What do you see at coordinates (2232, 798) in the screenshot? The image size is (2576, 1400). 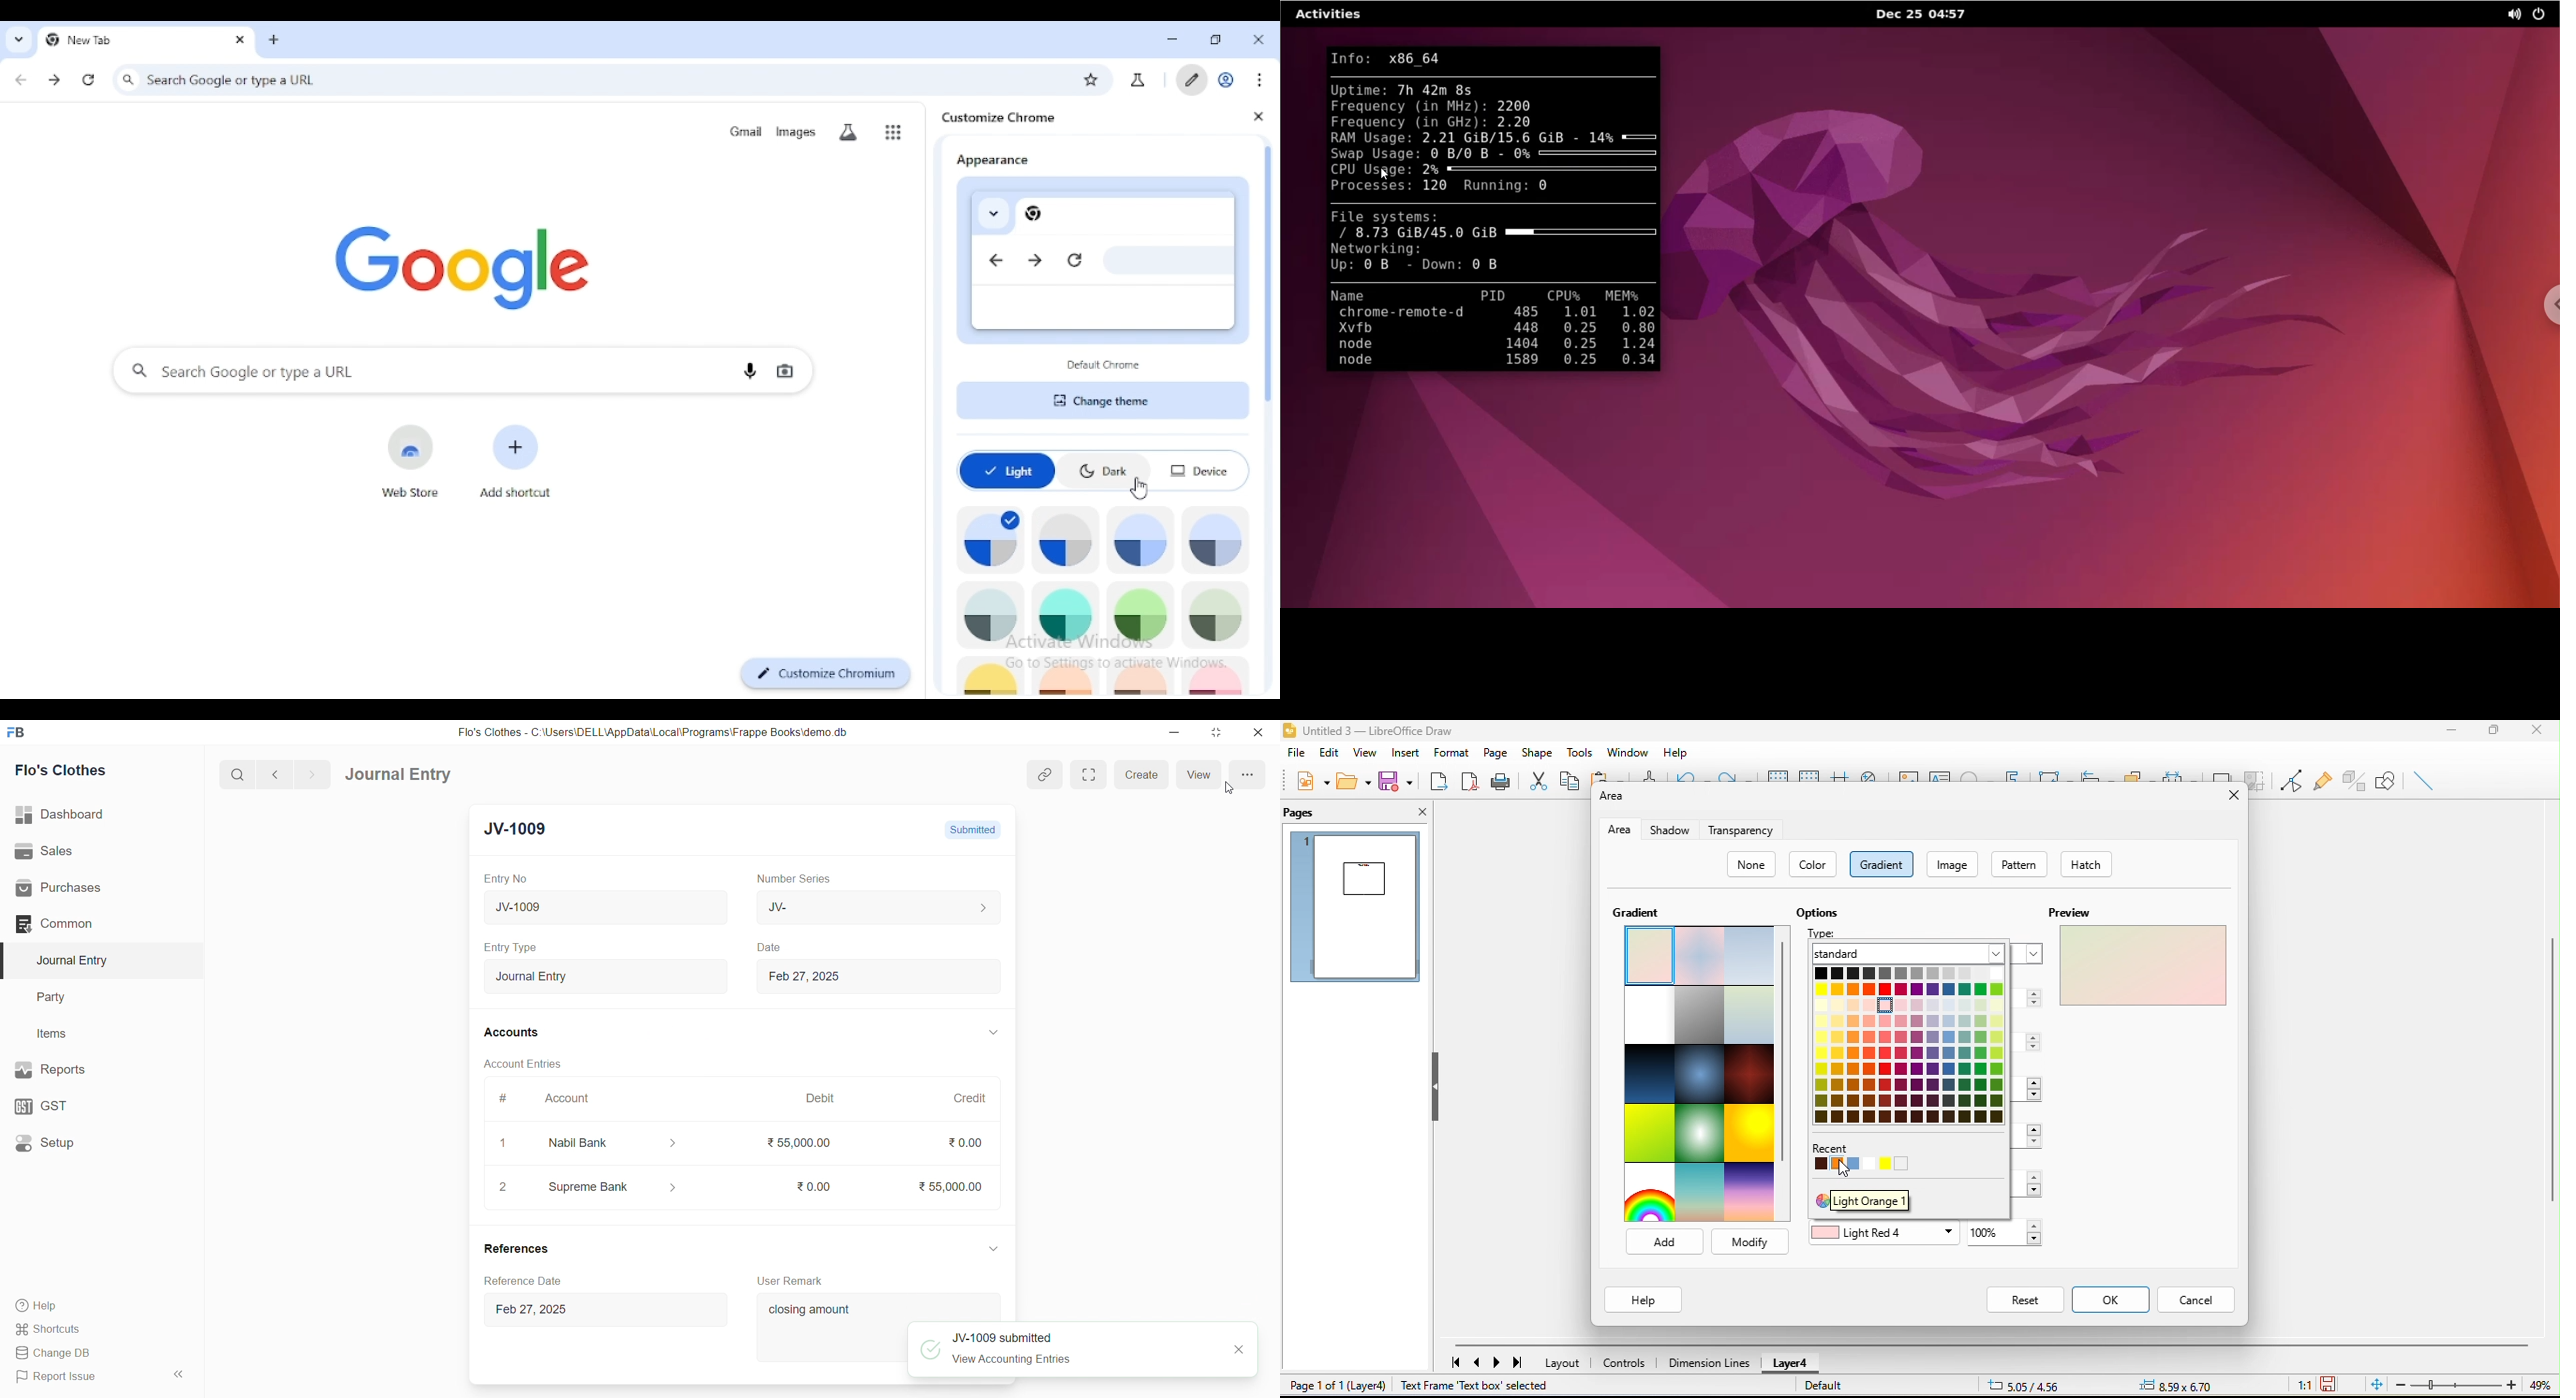 I see `close` at bounding box center [2232, 798].